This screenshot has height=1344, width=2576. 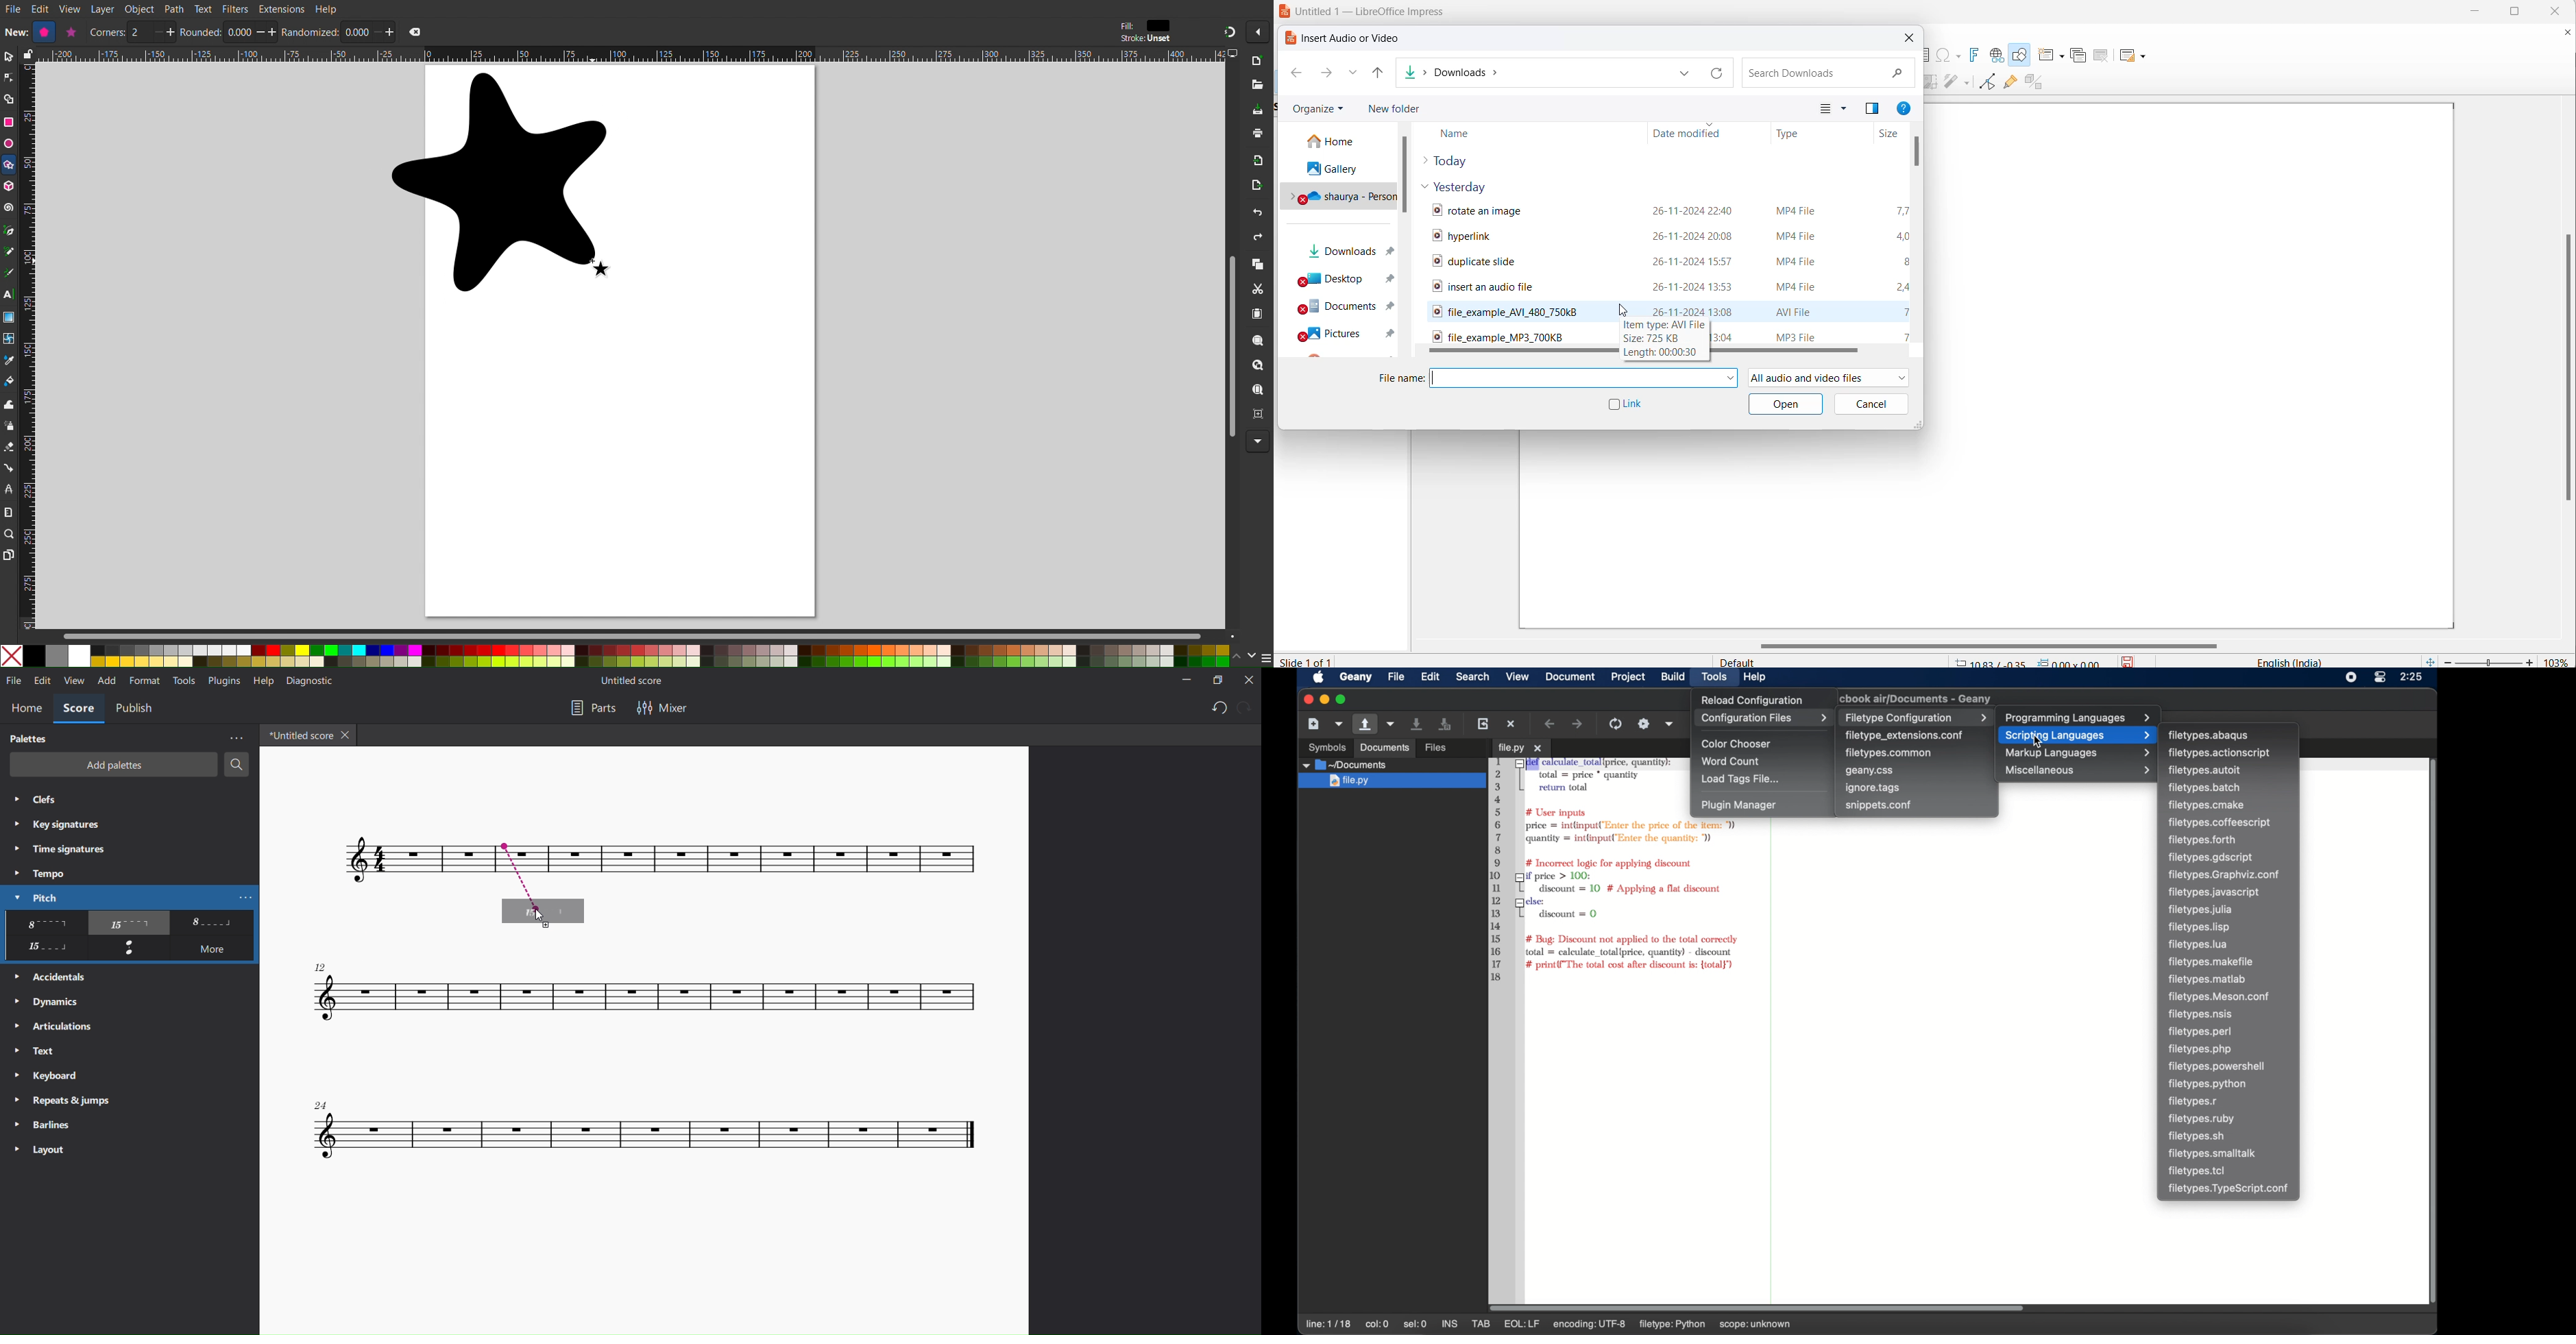 I want to click on rounded, so click(x=201, y=32).